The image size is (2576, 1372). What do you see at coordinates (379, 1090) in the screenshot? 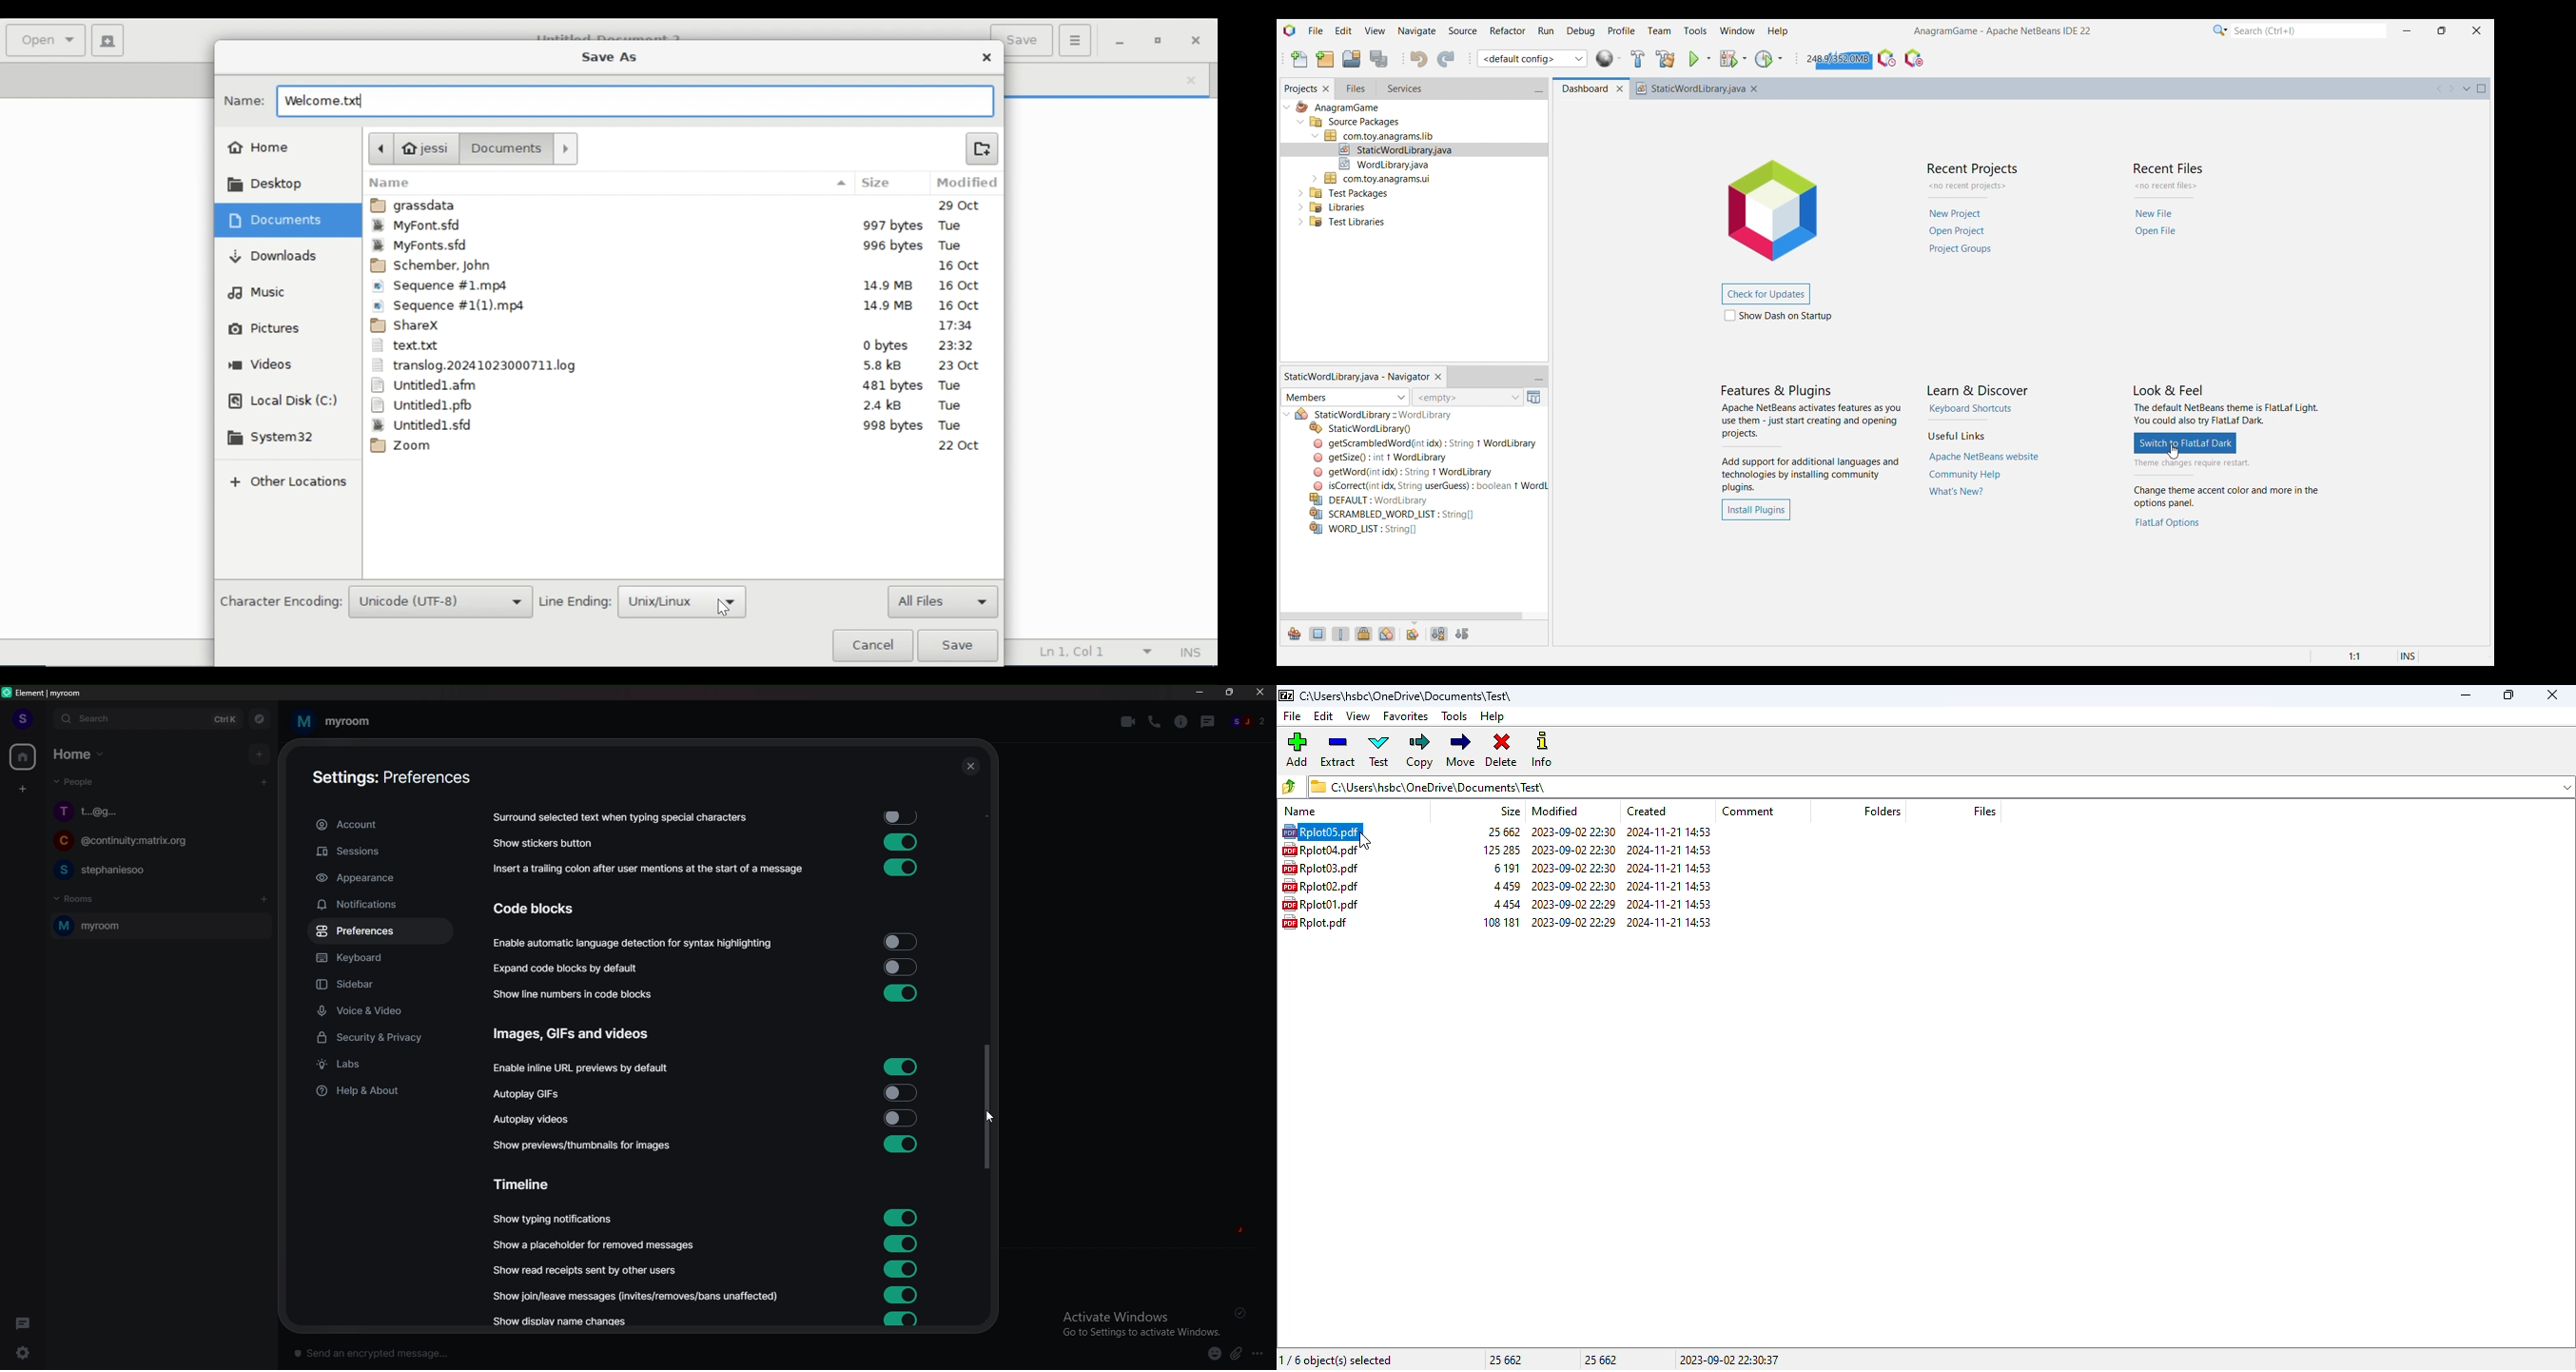
I see `help` at bounding box center [379, 1090].